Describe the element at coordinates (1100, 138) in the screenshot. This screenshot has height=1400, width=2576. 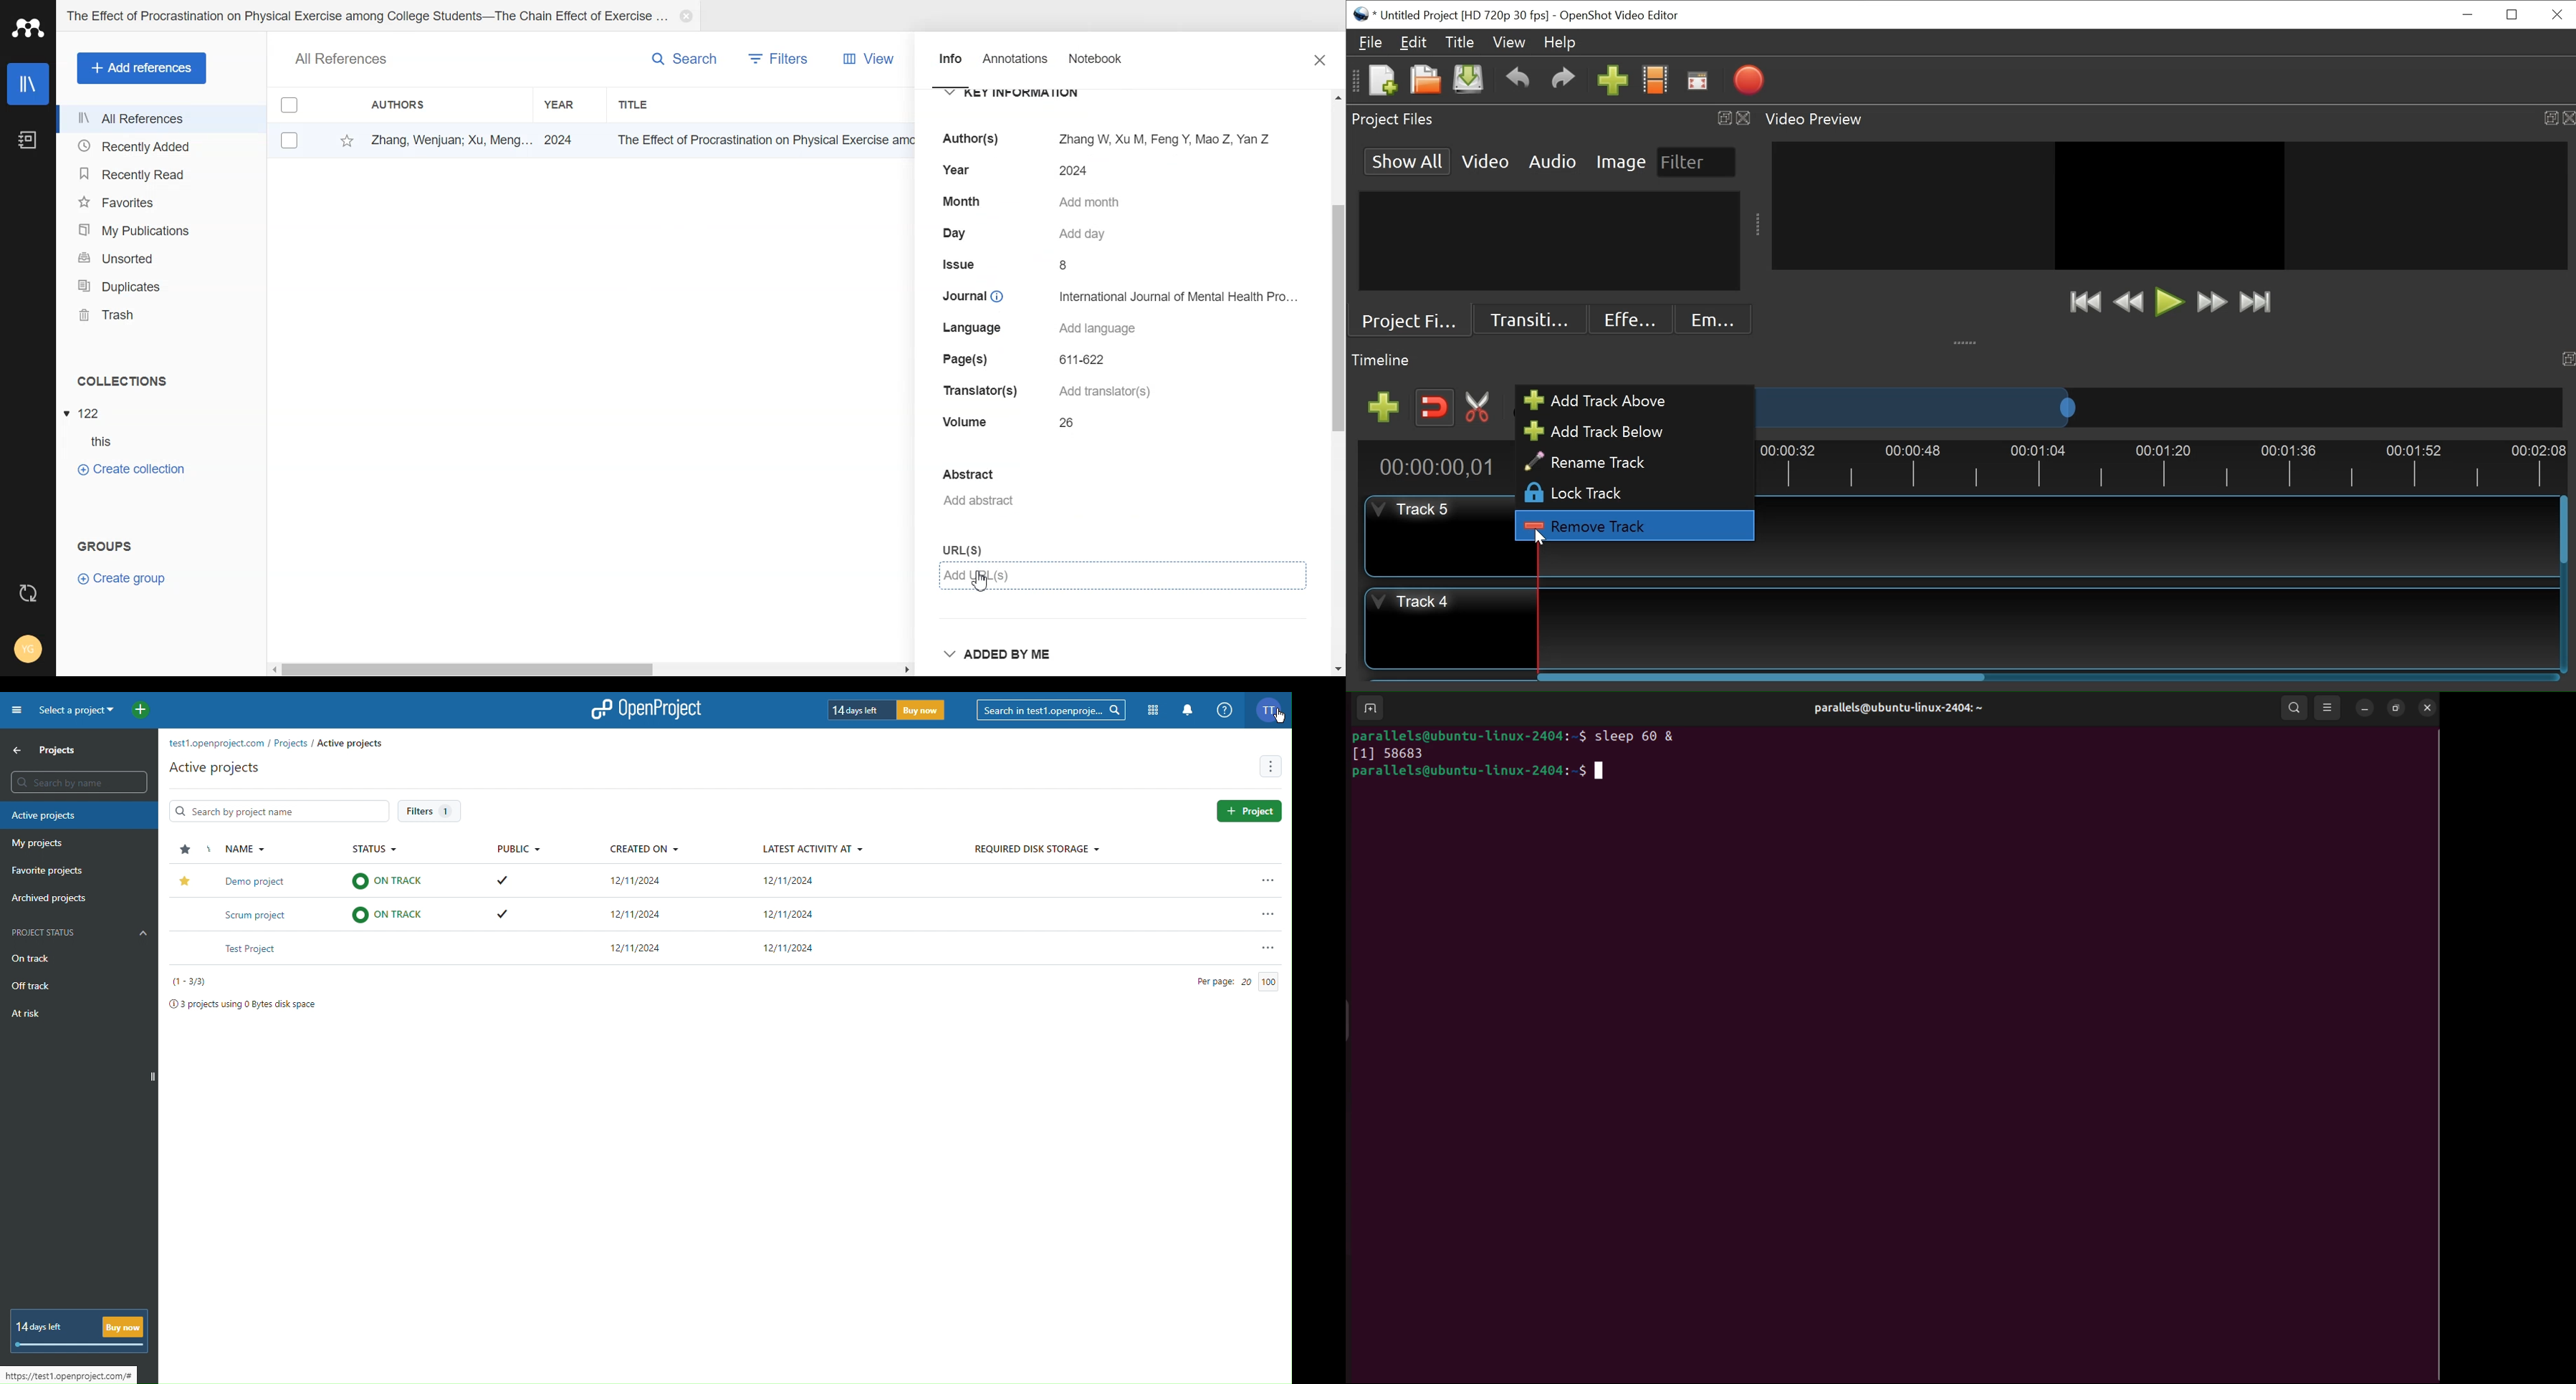
I see `Author(s) Zhang W, XuM, FengY, Mao Z, Yan Z` at that location.